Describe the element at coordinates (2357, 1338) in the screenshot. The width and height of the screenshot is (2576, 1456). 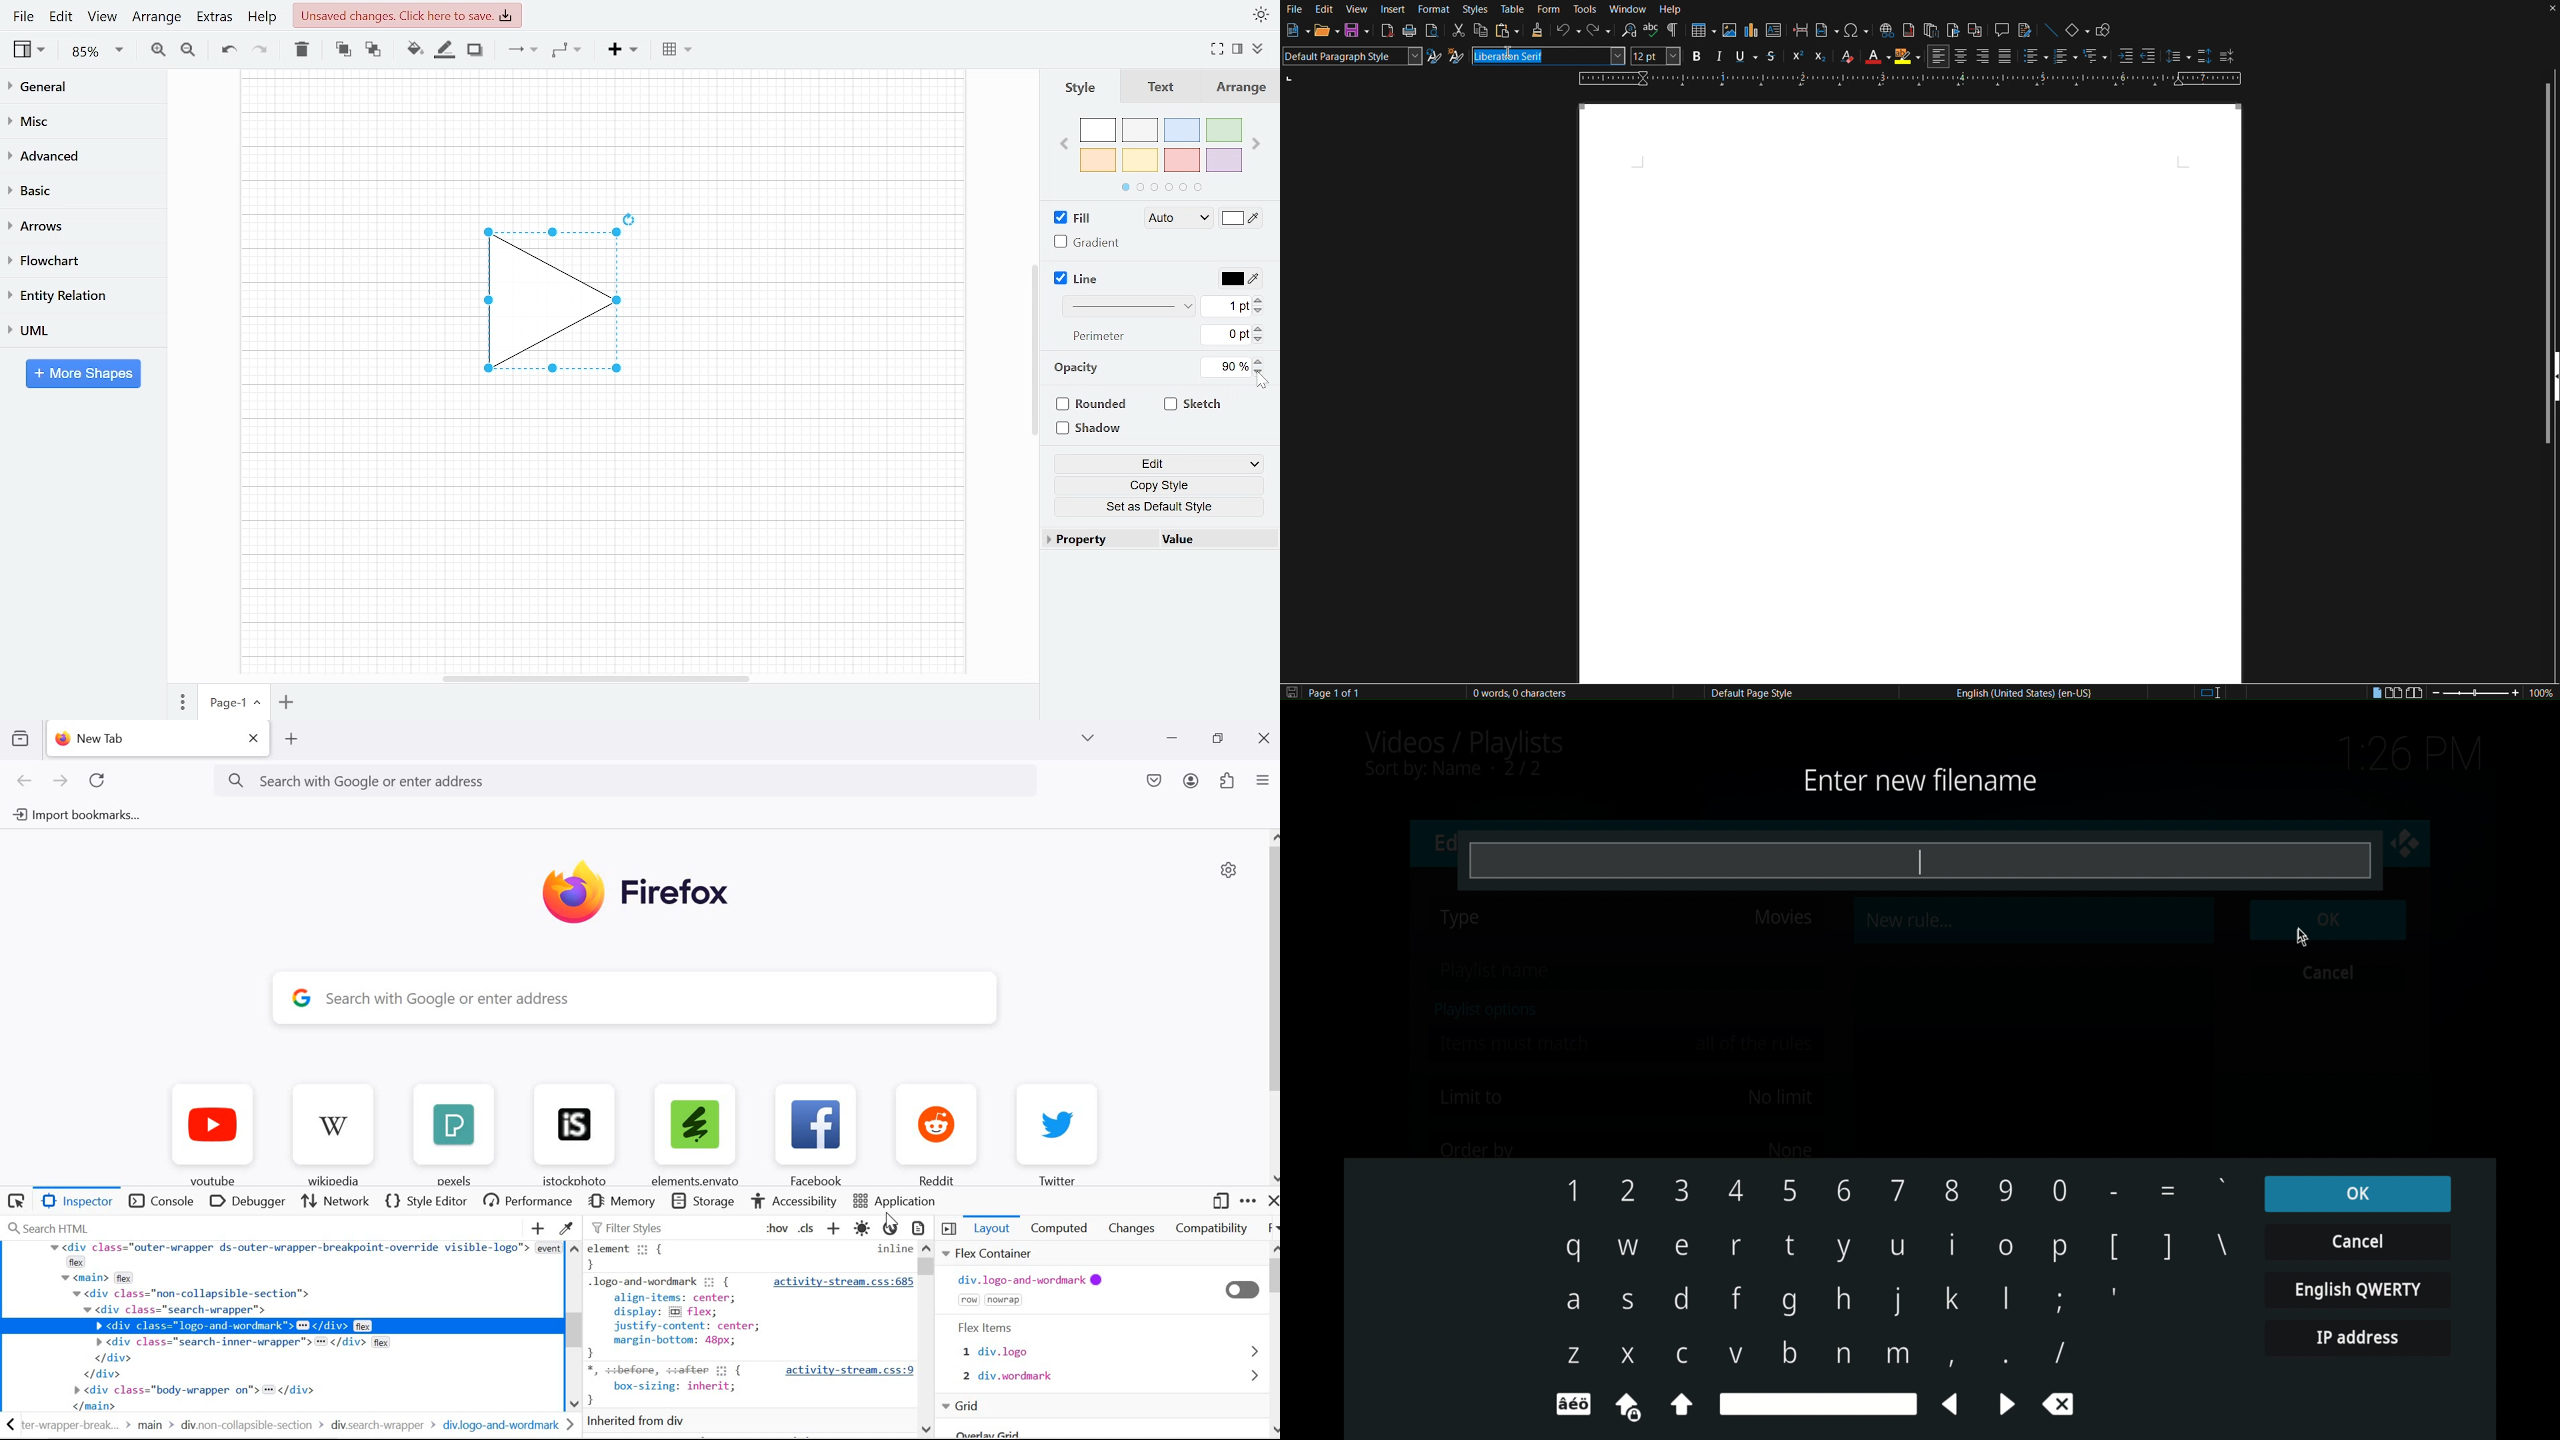
I see `ip address` at that location.